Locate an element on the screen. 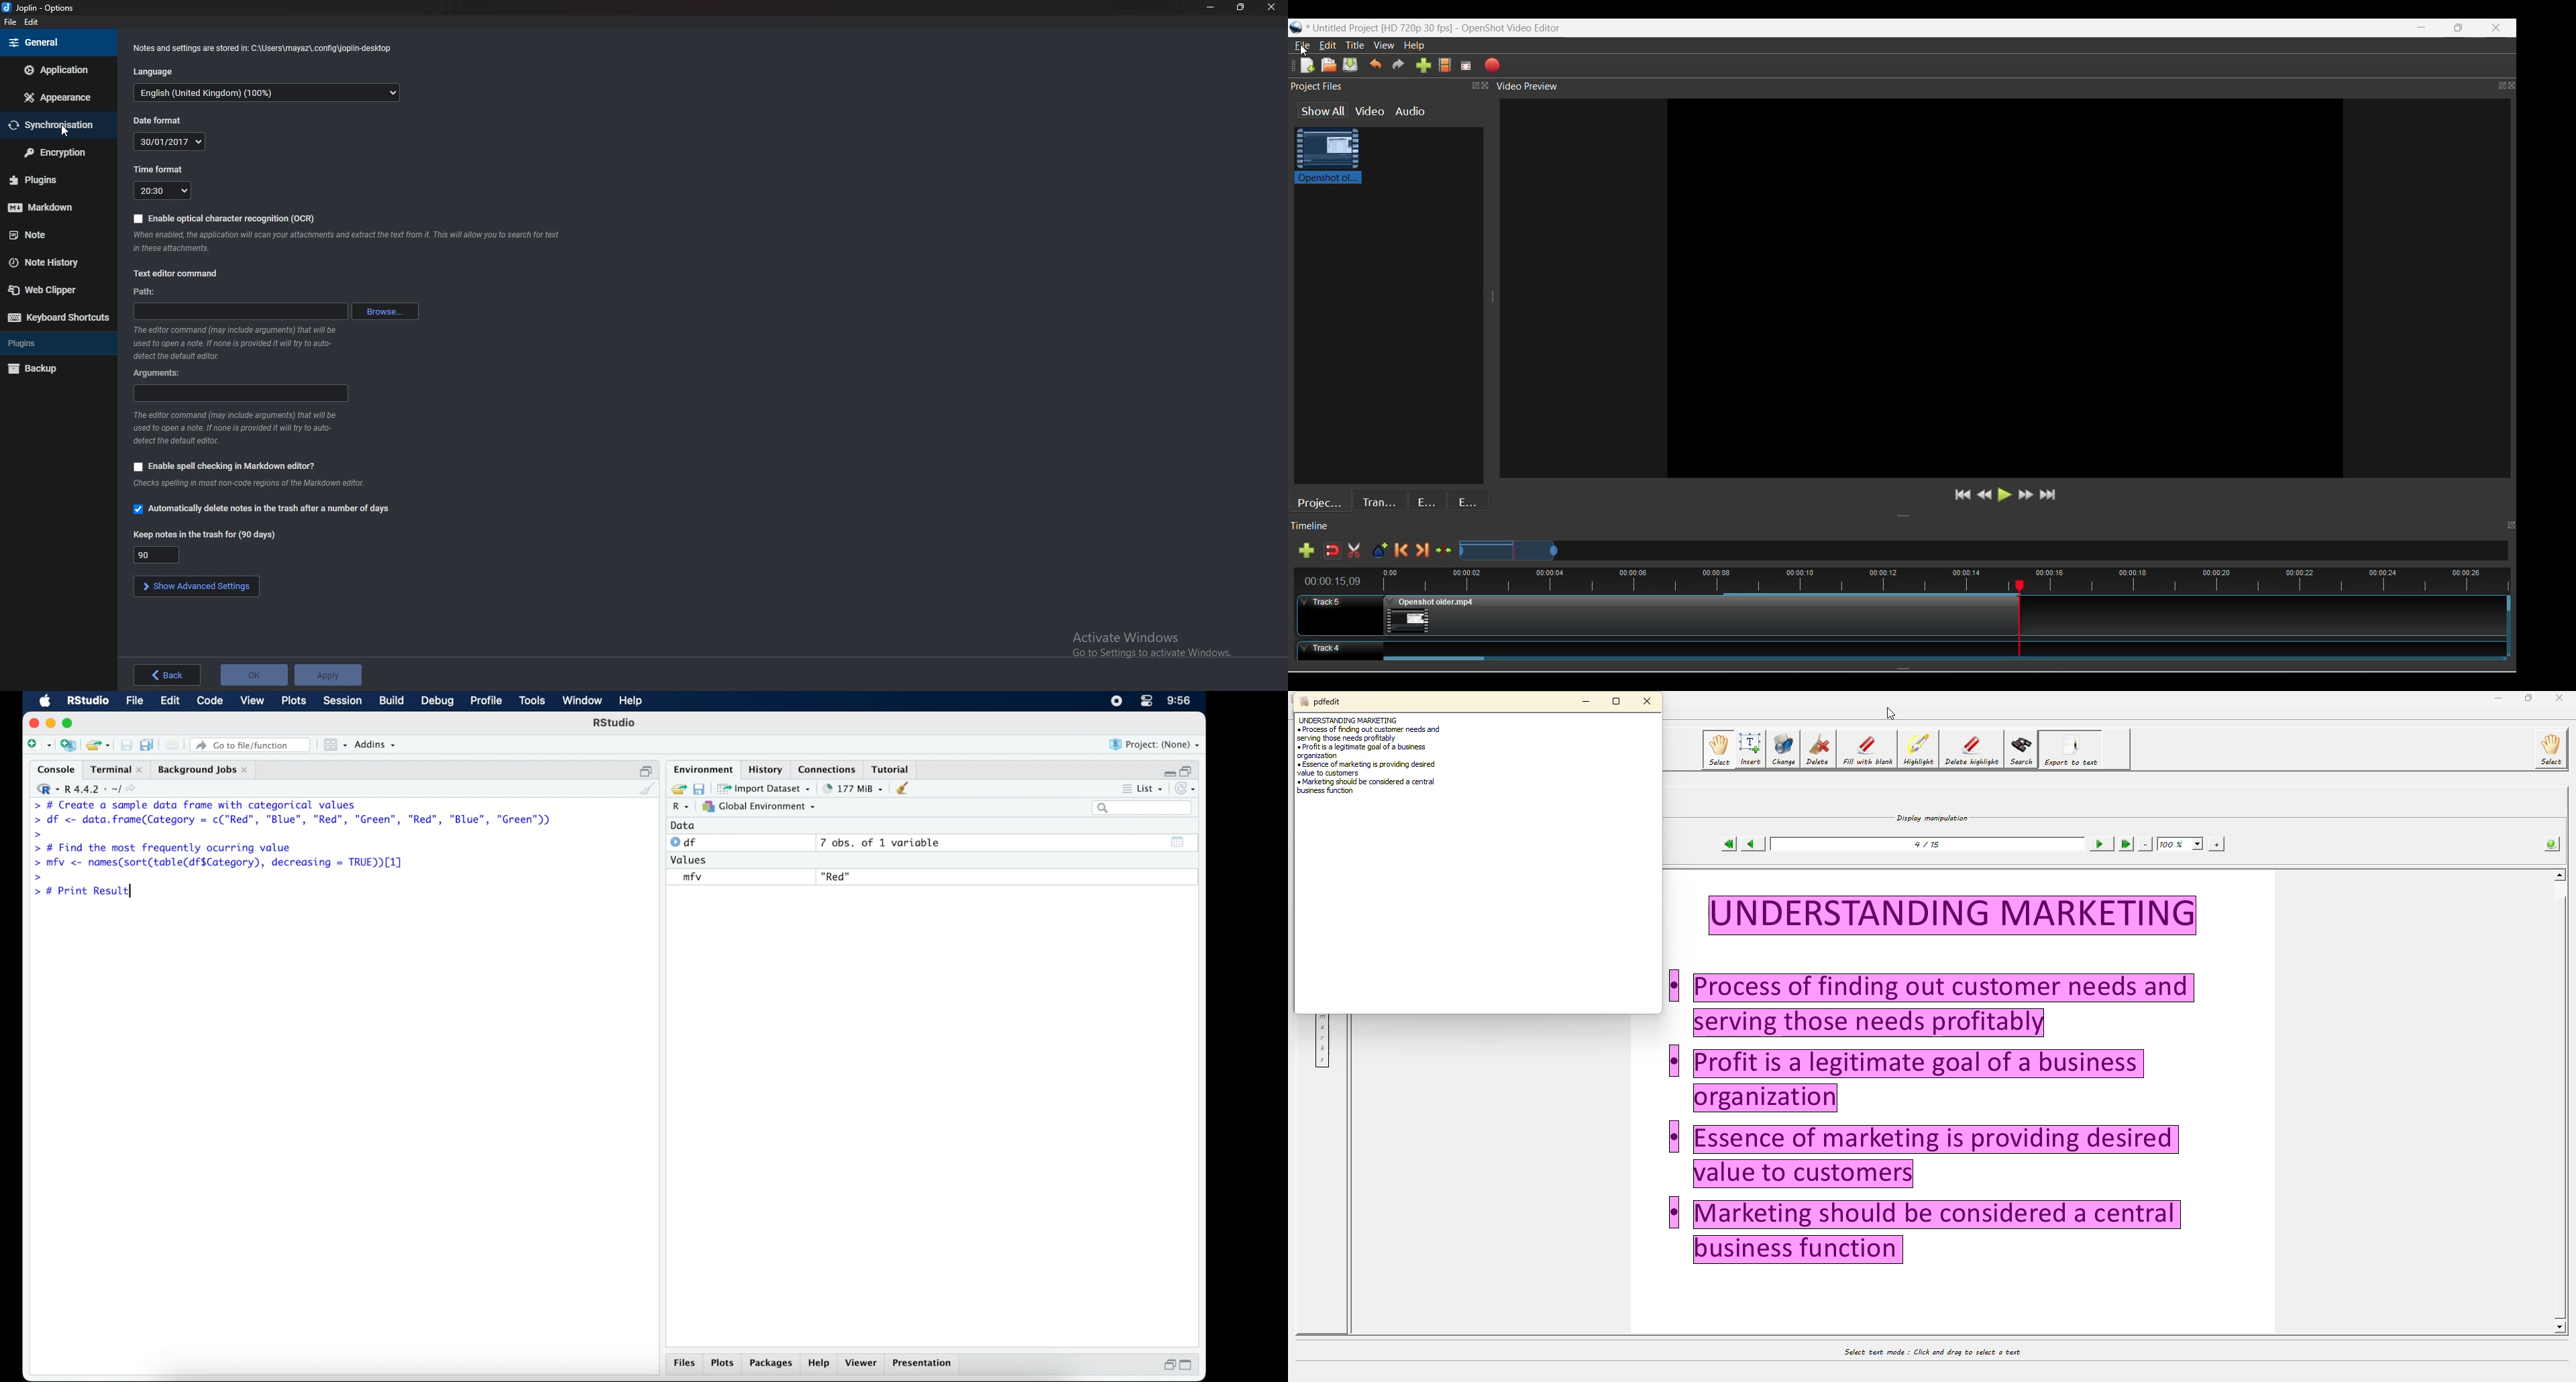  note history is located at coordinates (51, 262).